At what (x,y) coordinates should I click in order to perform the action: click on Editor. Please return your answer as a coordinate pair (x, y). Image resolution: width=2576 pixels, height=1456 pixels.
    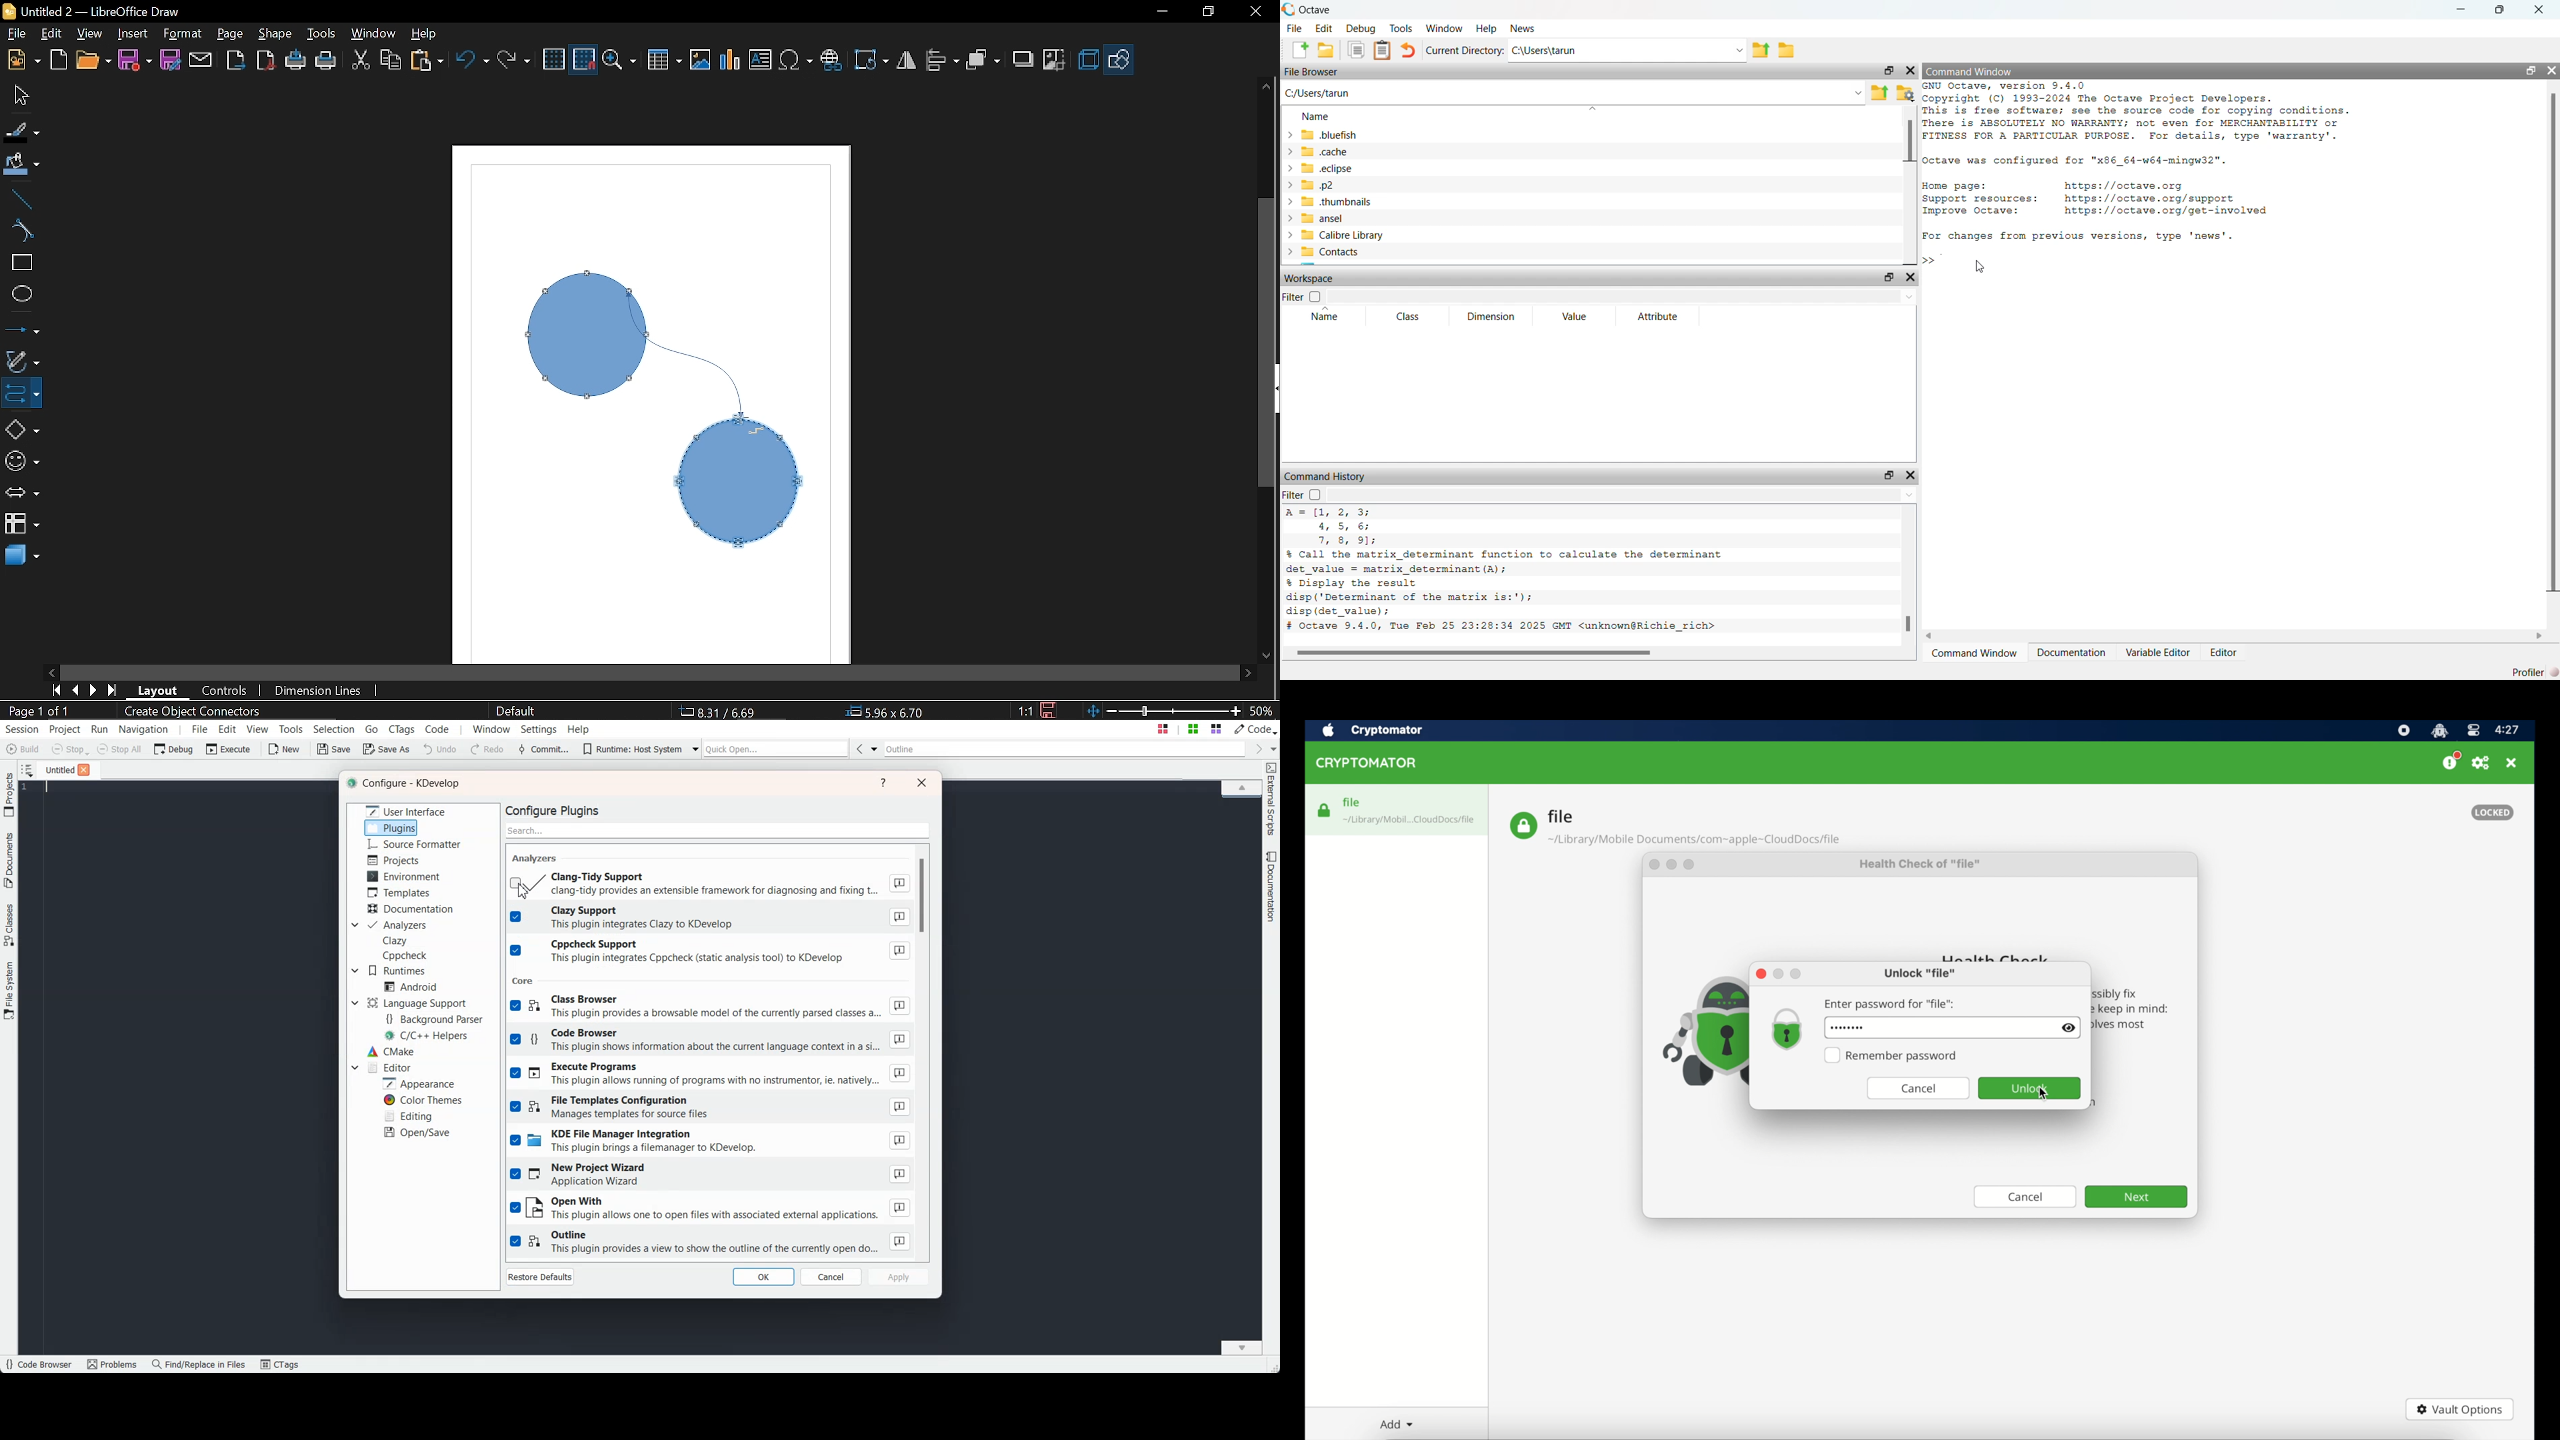
    Looking at the image, I should click on (2225, 652).